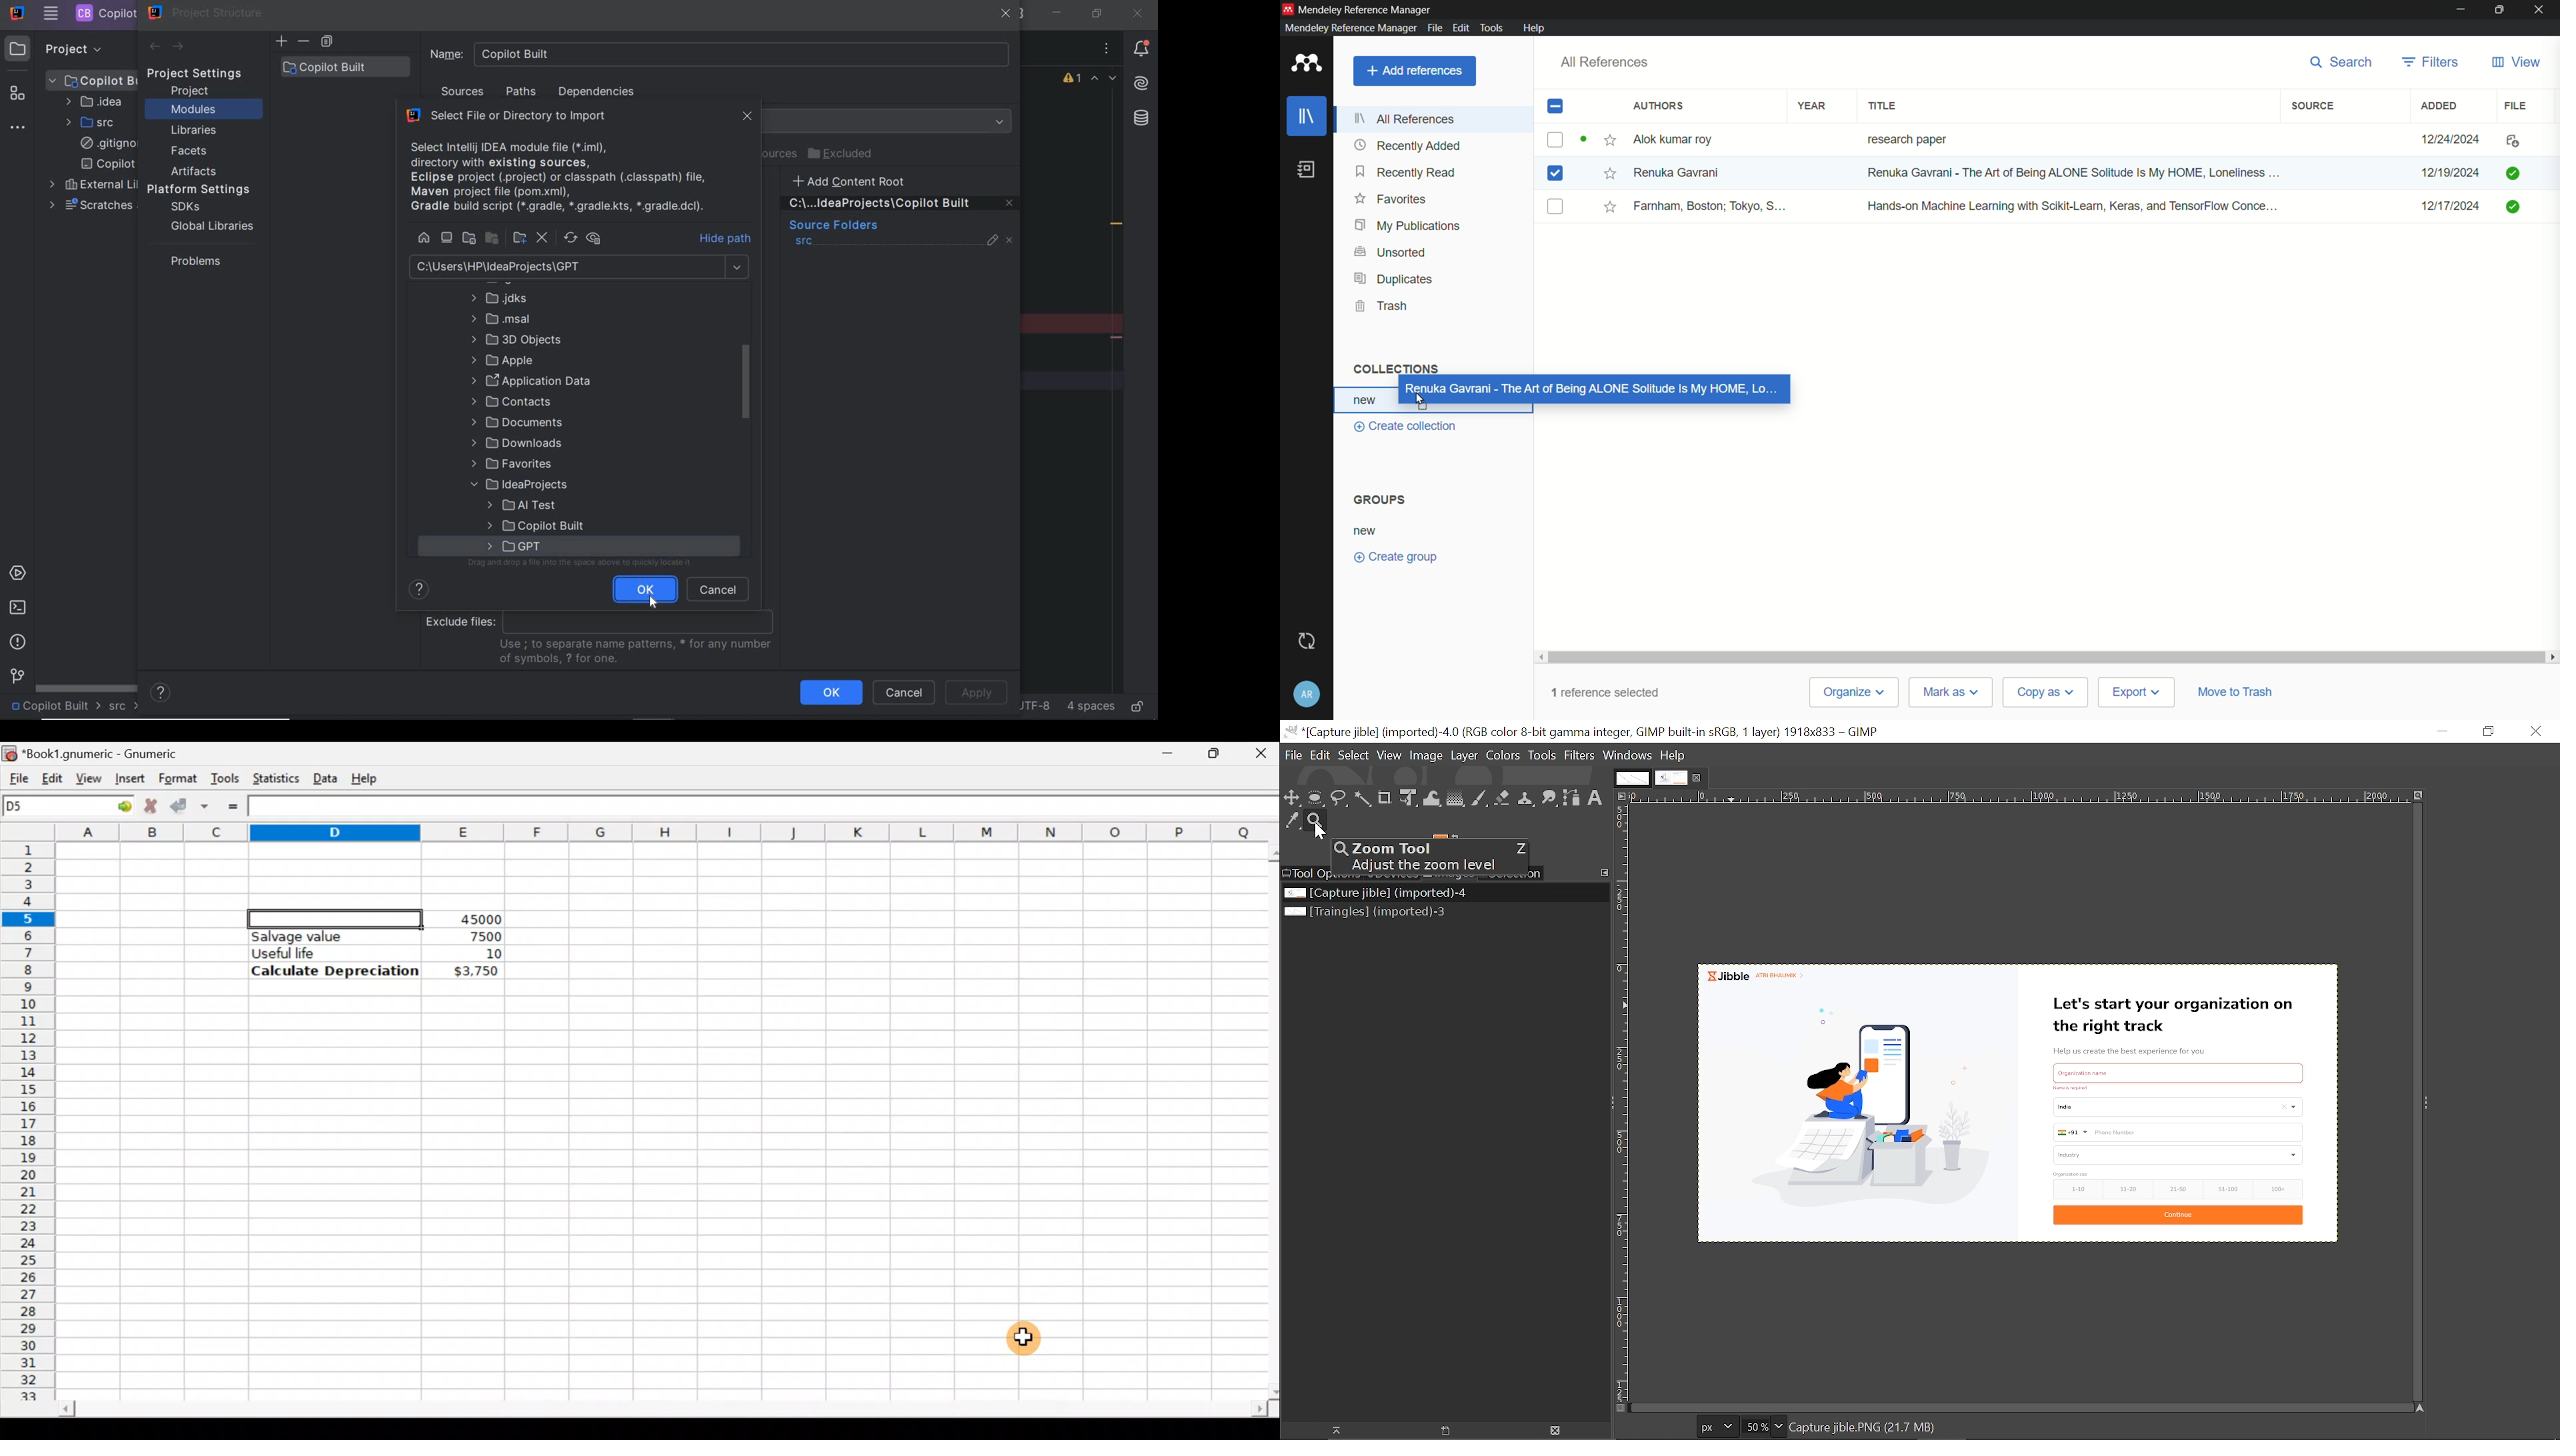 The image size is (2576, 1456). What do you see at coordinates (1491, 28) in the screenshot?
I see `tools menu` at bounding box center [1491, 28].